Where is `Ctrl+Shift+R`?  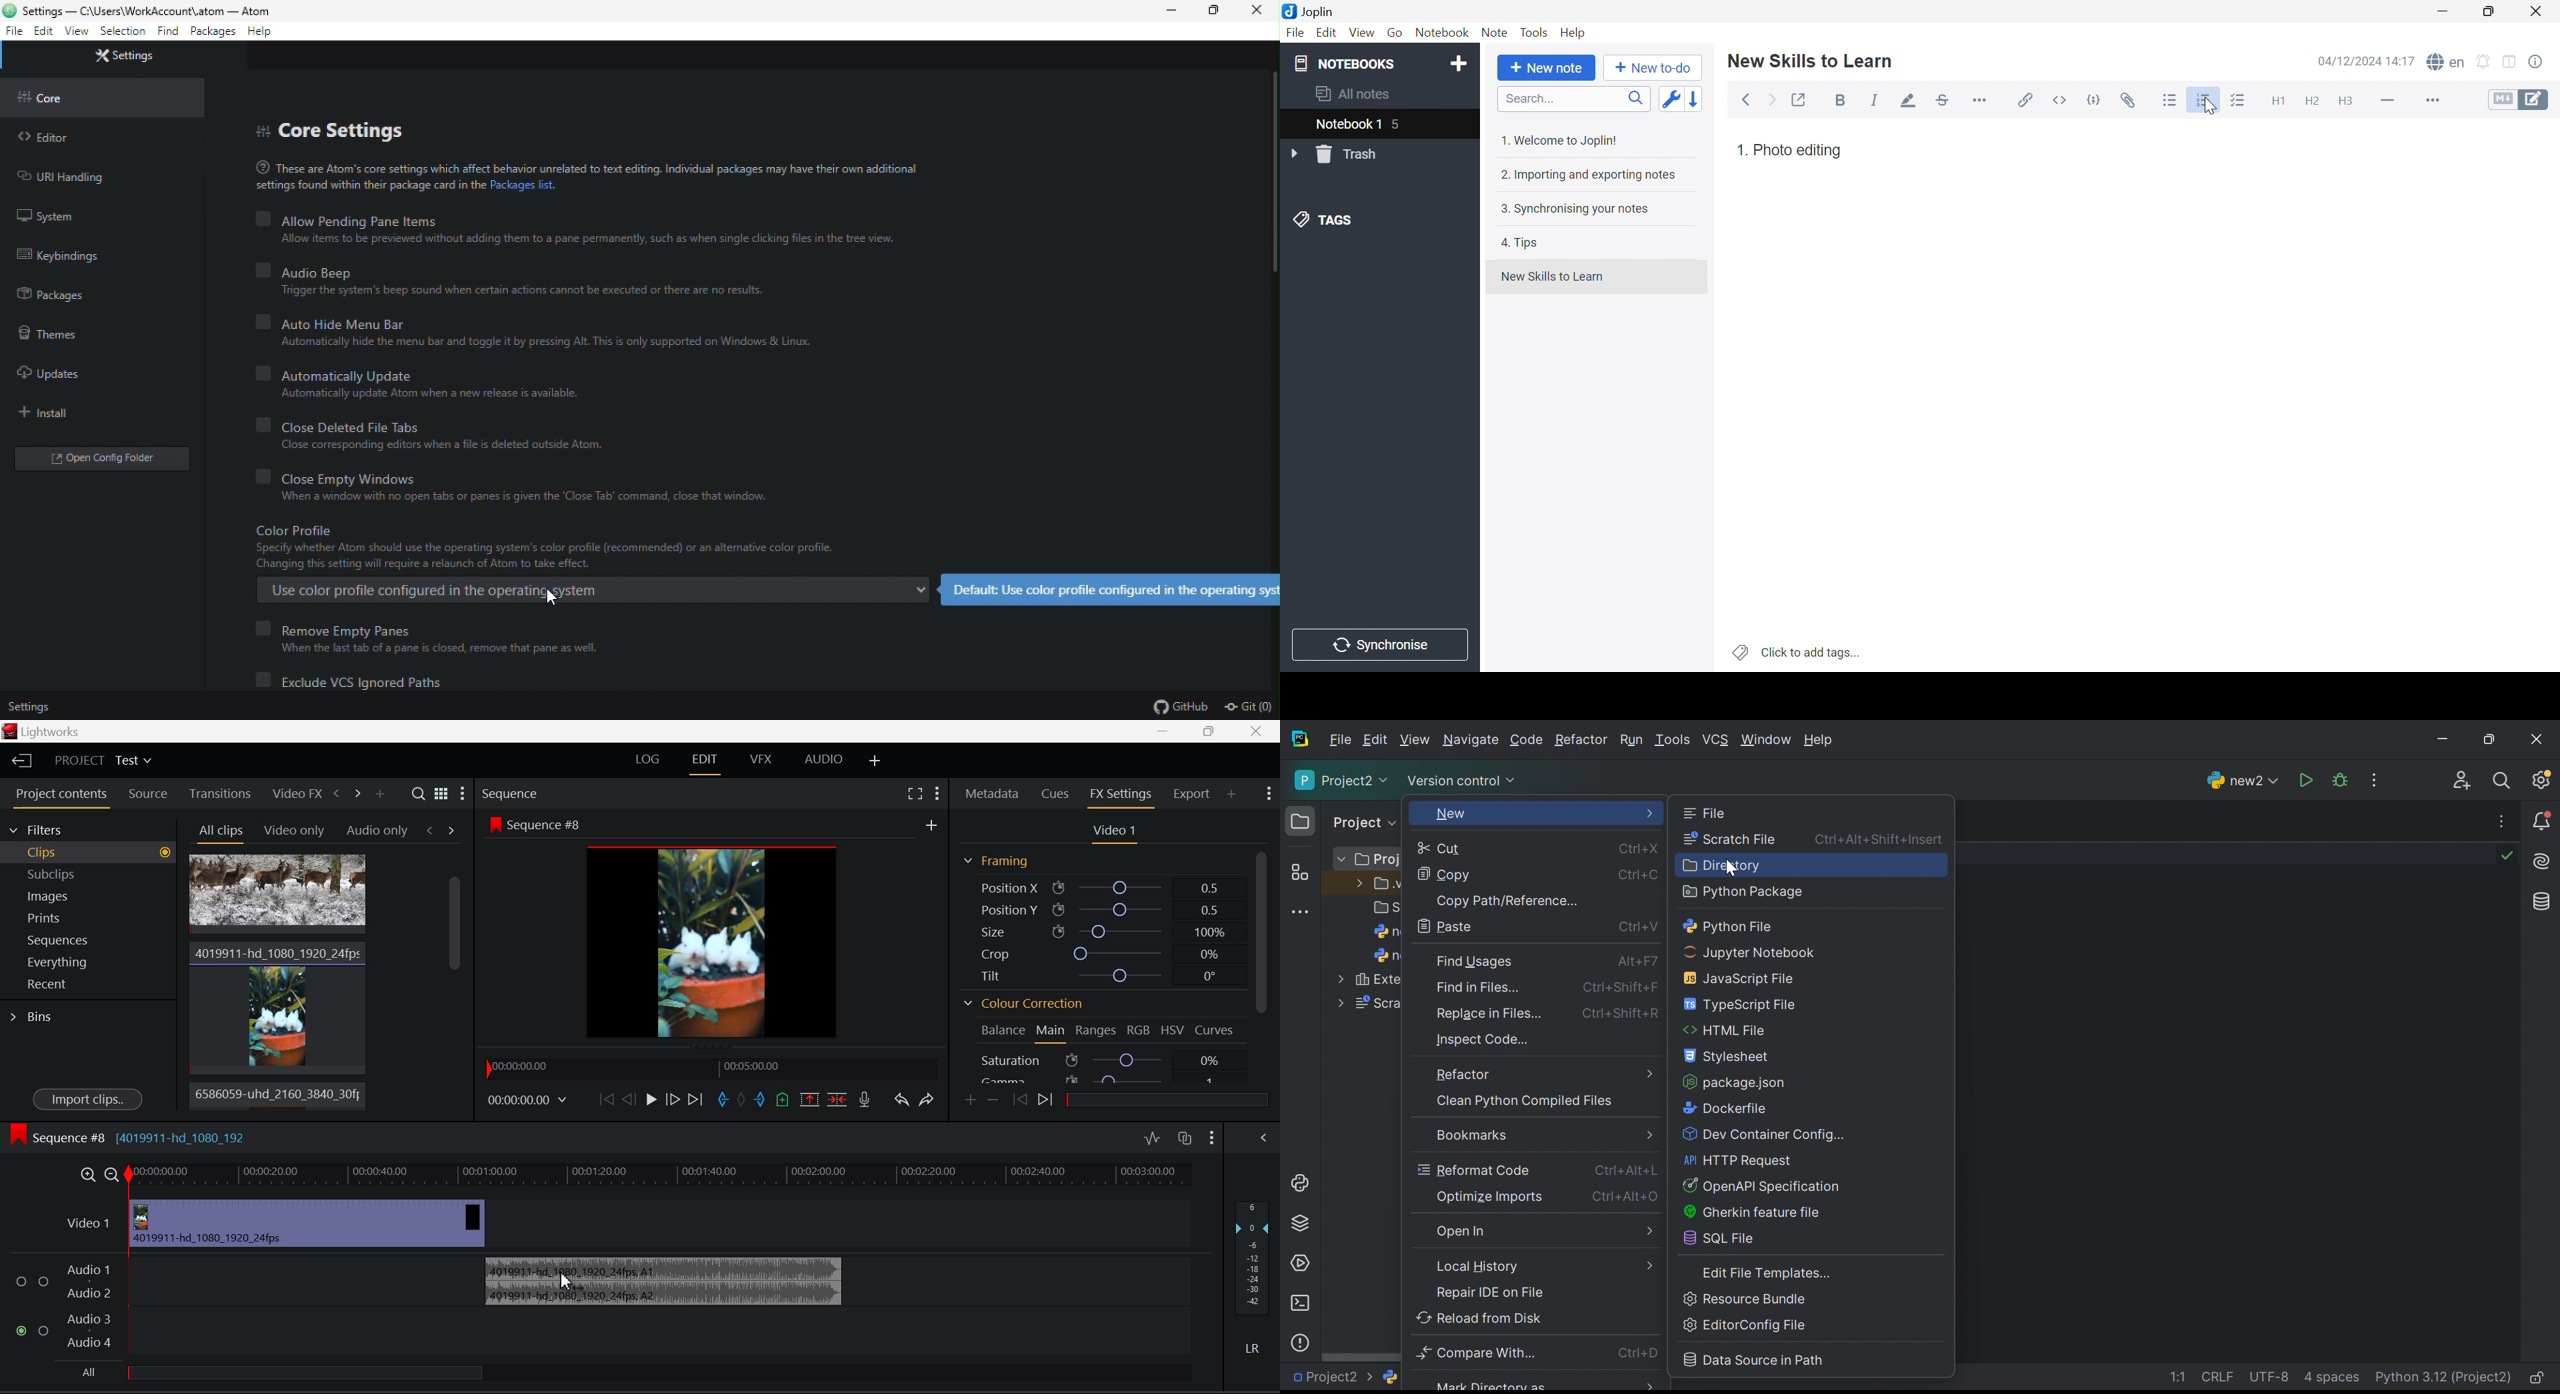 Ctrl+Shift+R is located at coordinates (1622, 1015).